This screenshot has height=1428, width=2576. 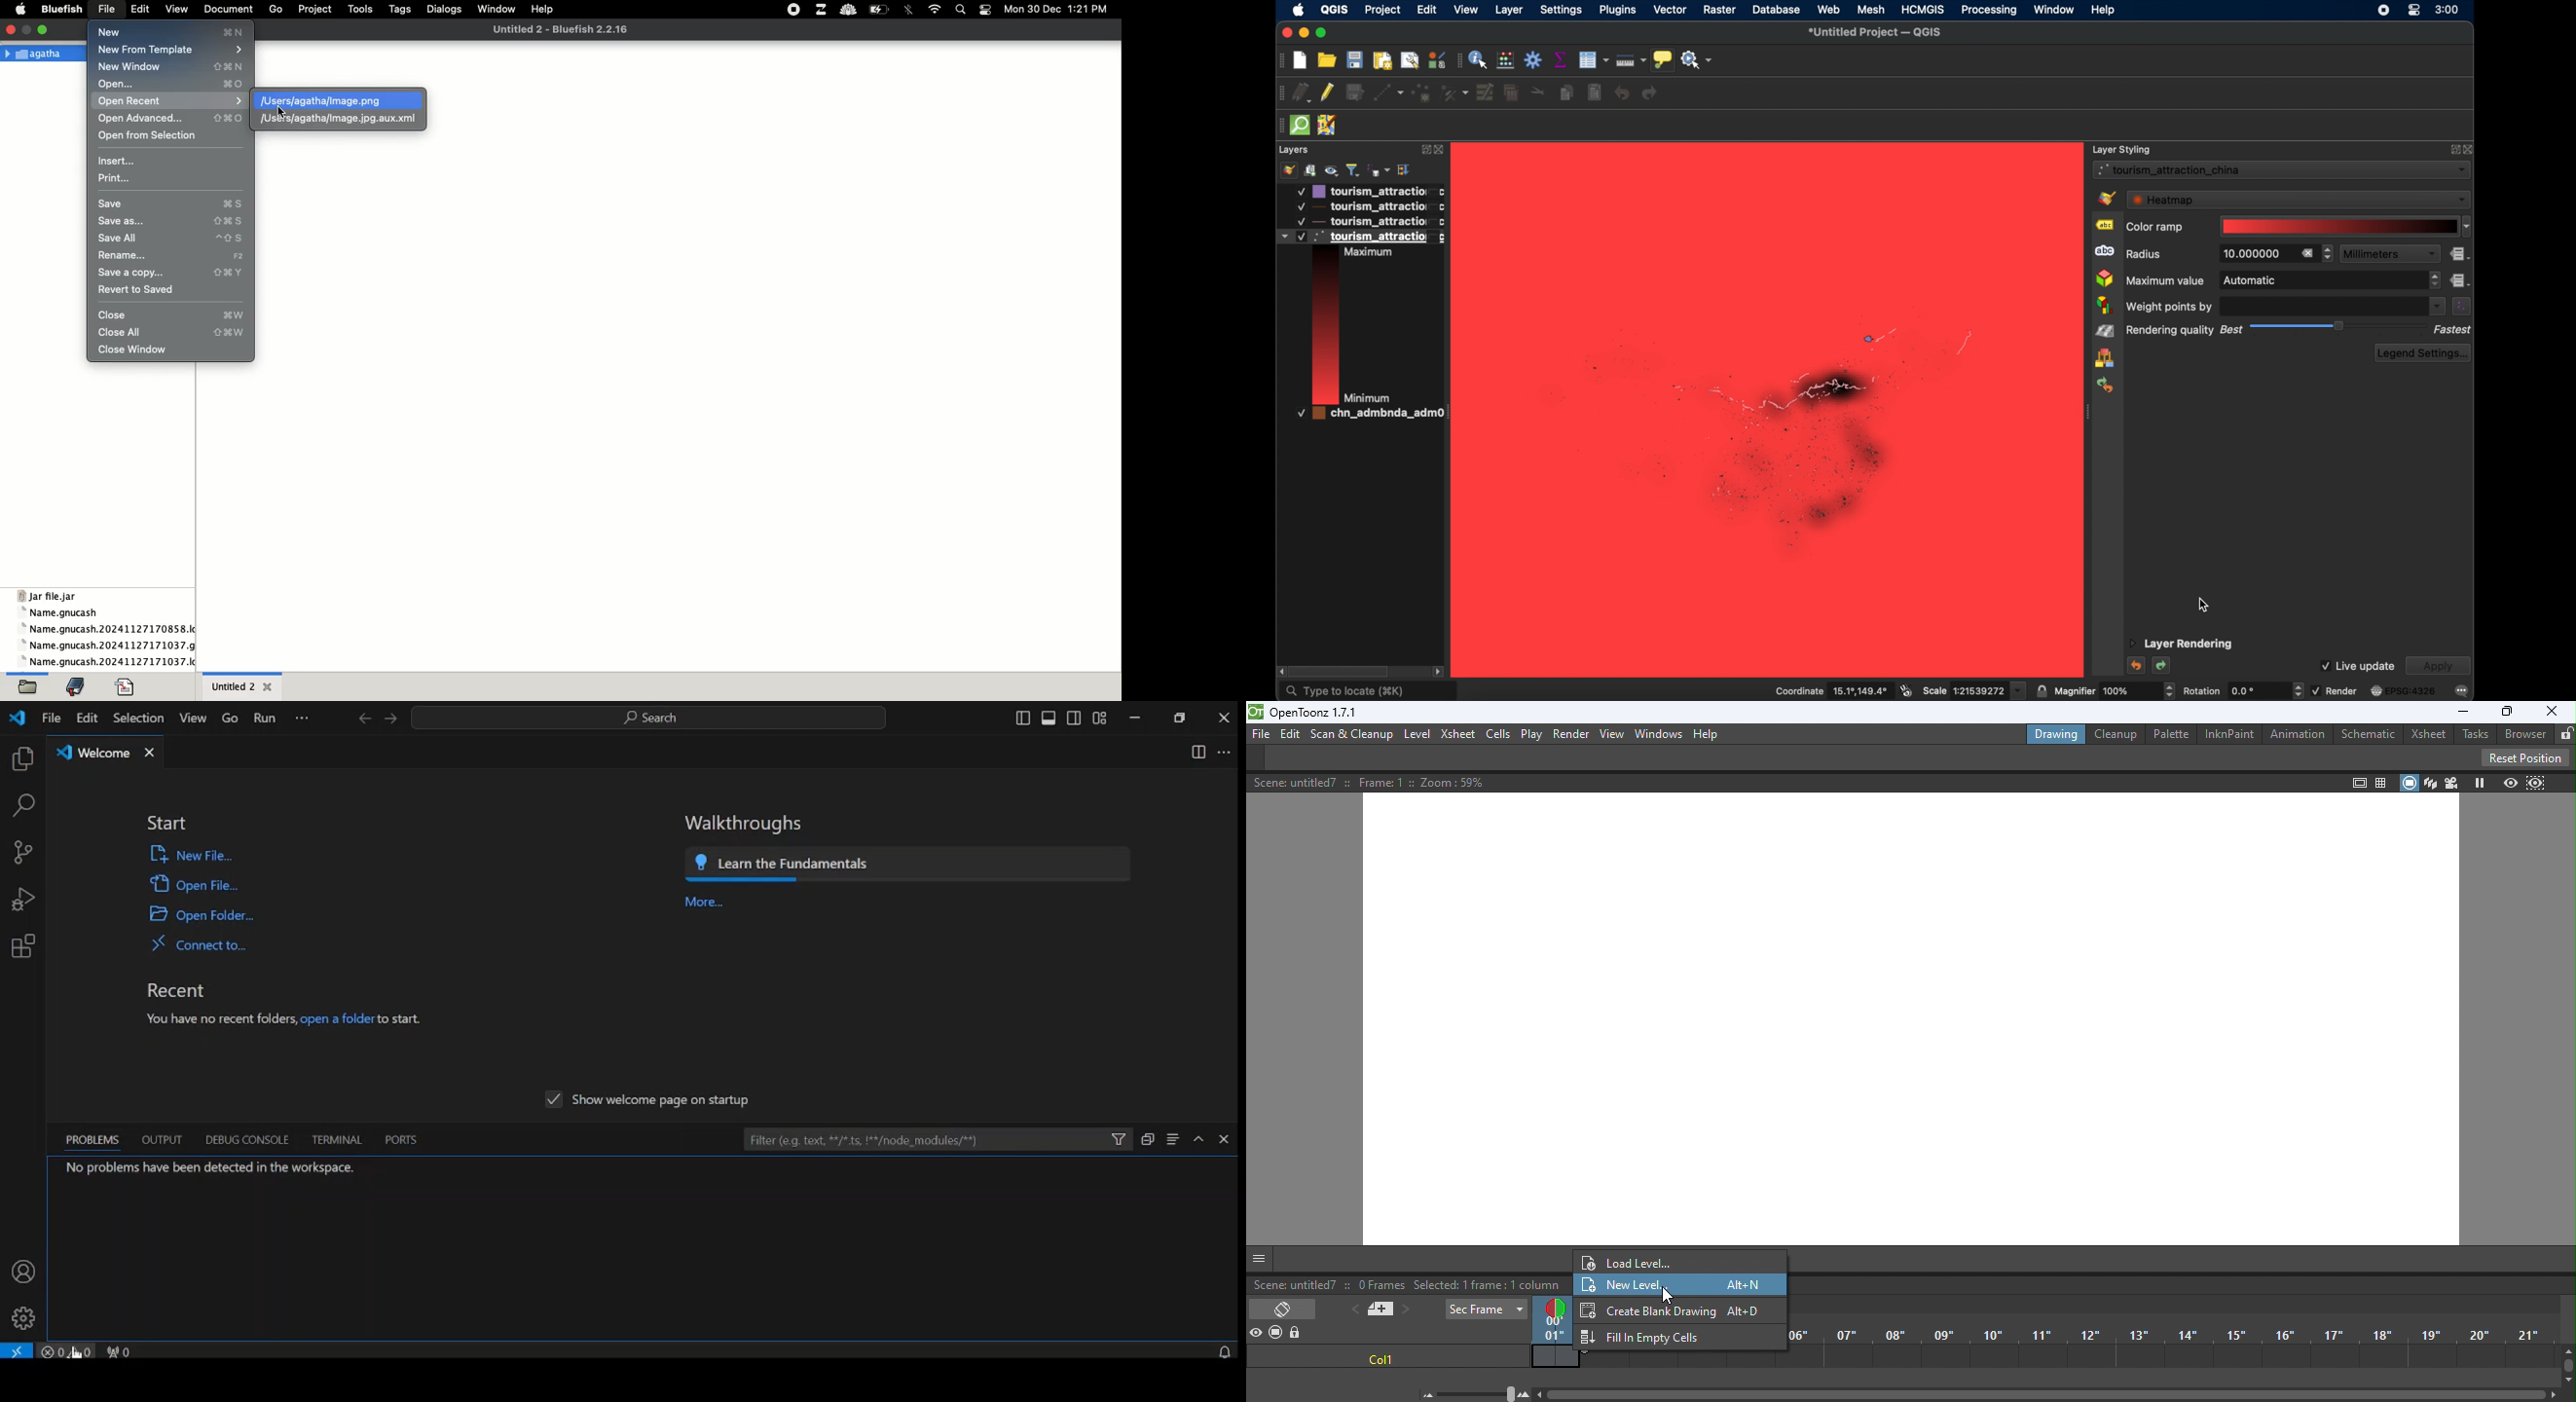 What do you see at coordinates (1529, 735) in the screenshot?
I see `Play` at bounding box center [1529, 735].